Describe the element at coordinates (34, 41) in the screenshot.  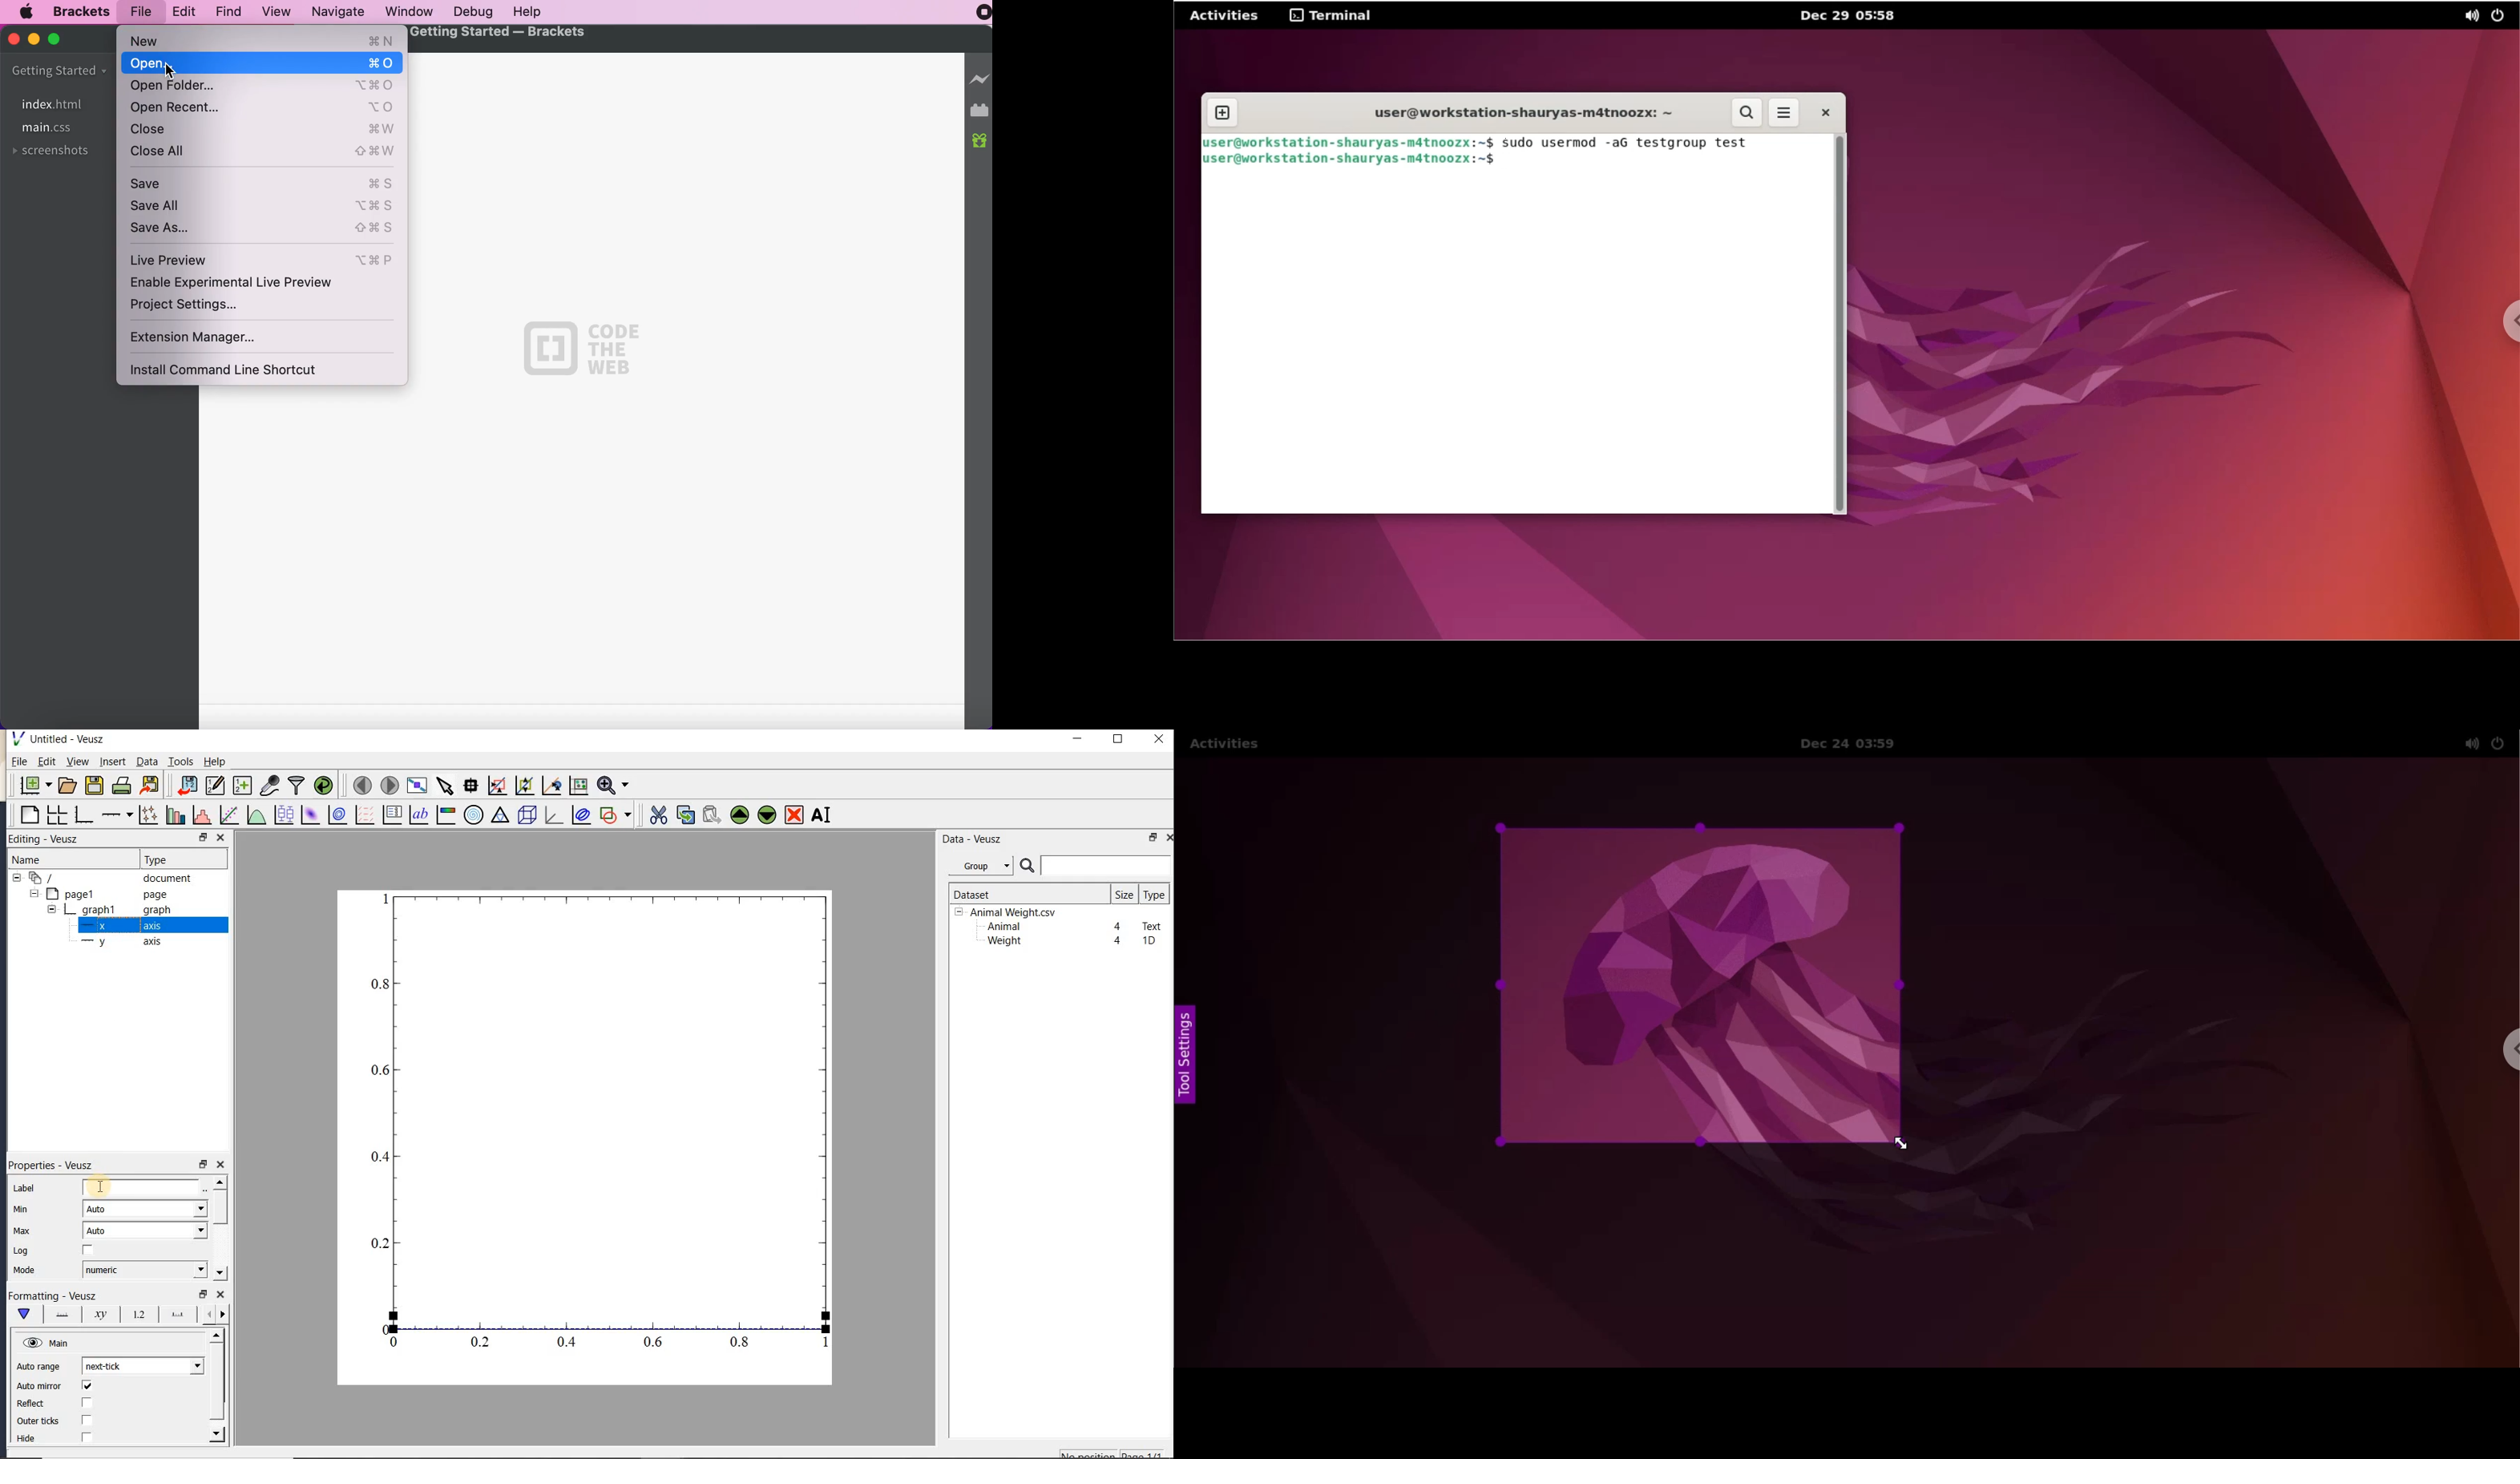
I see `minimize` at that location.